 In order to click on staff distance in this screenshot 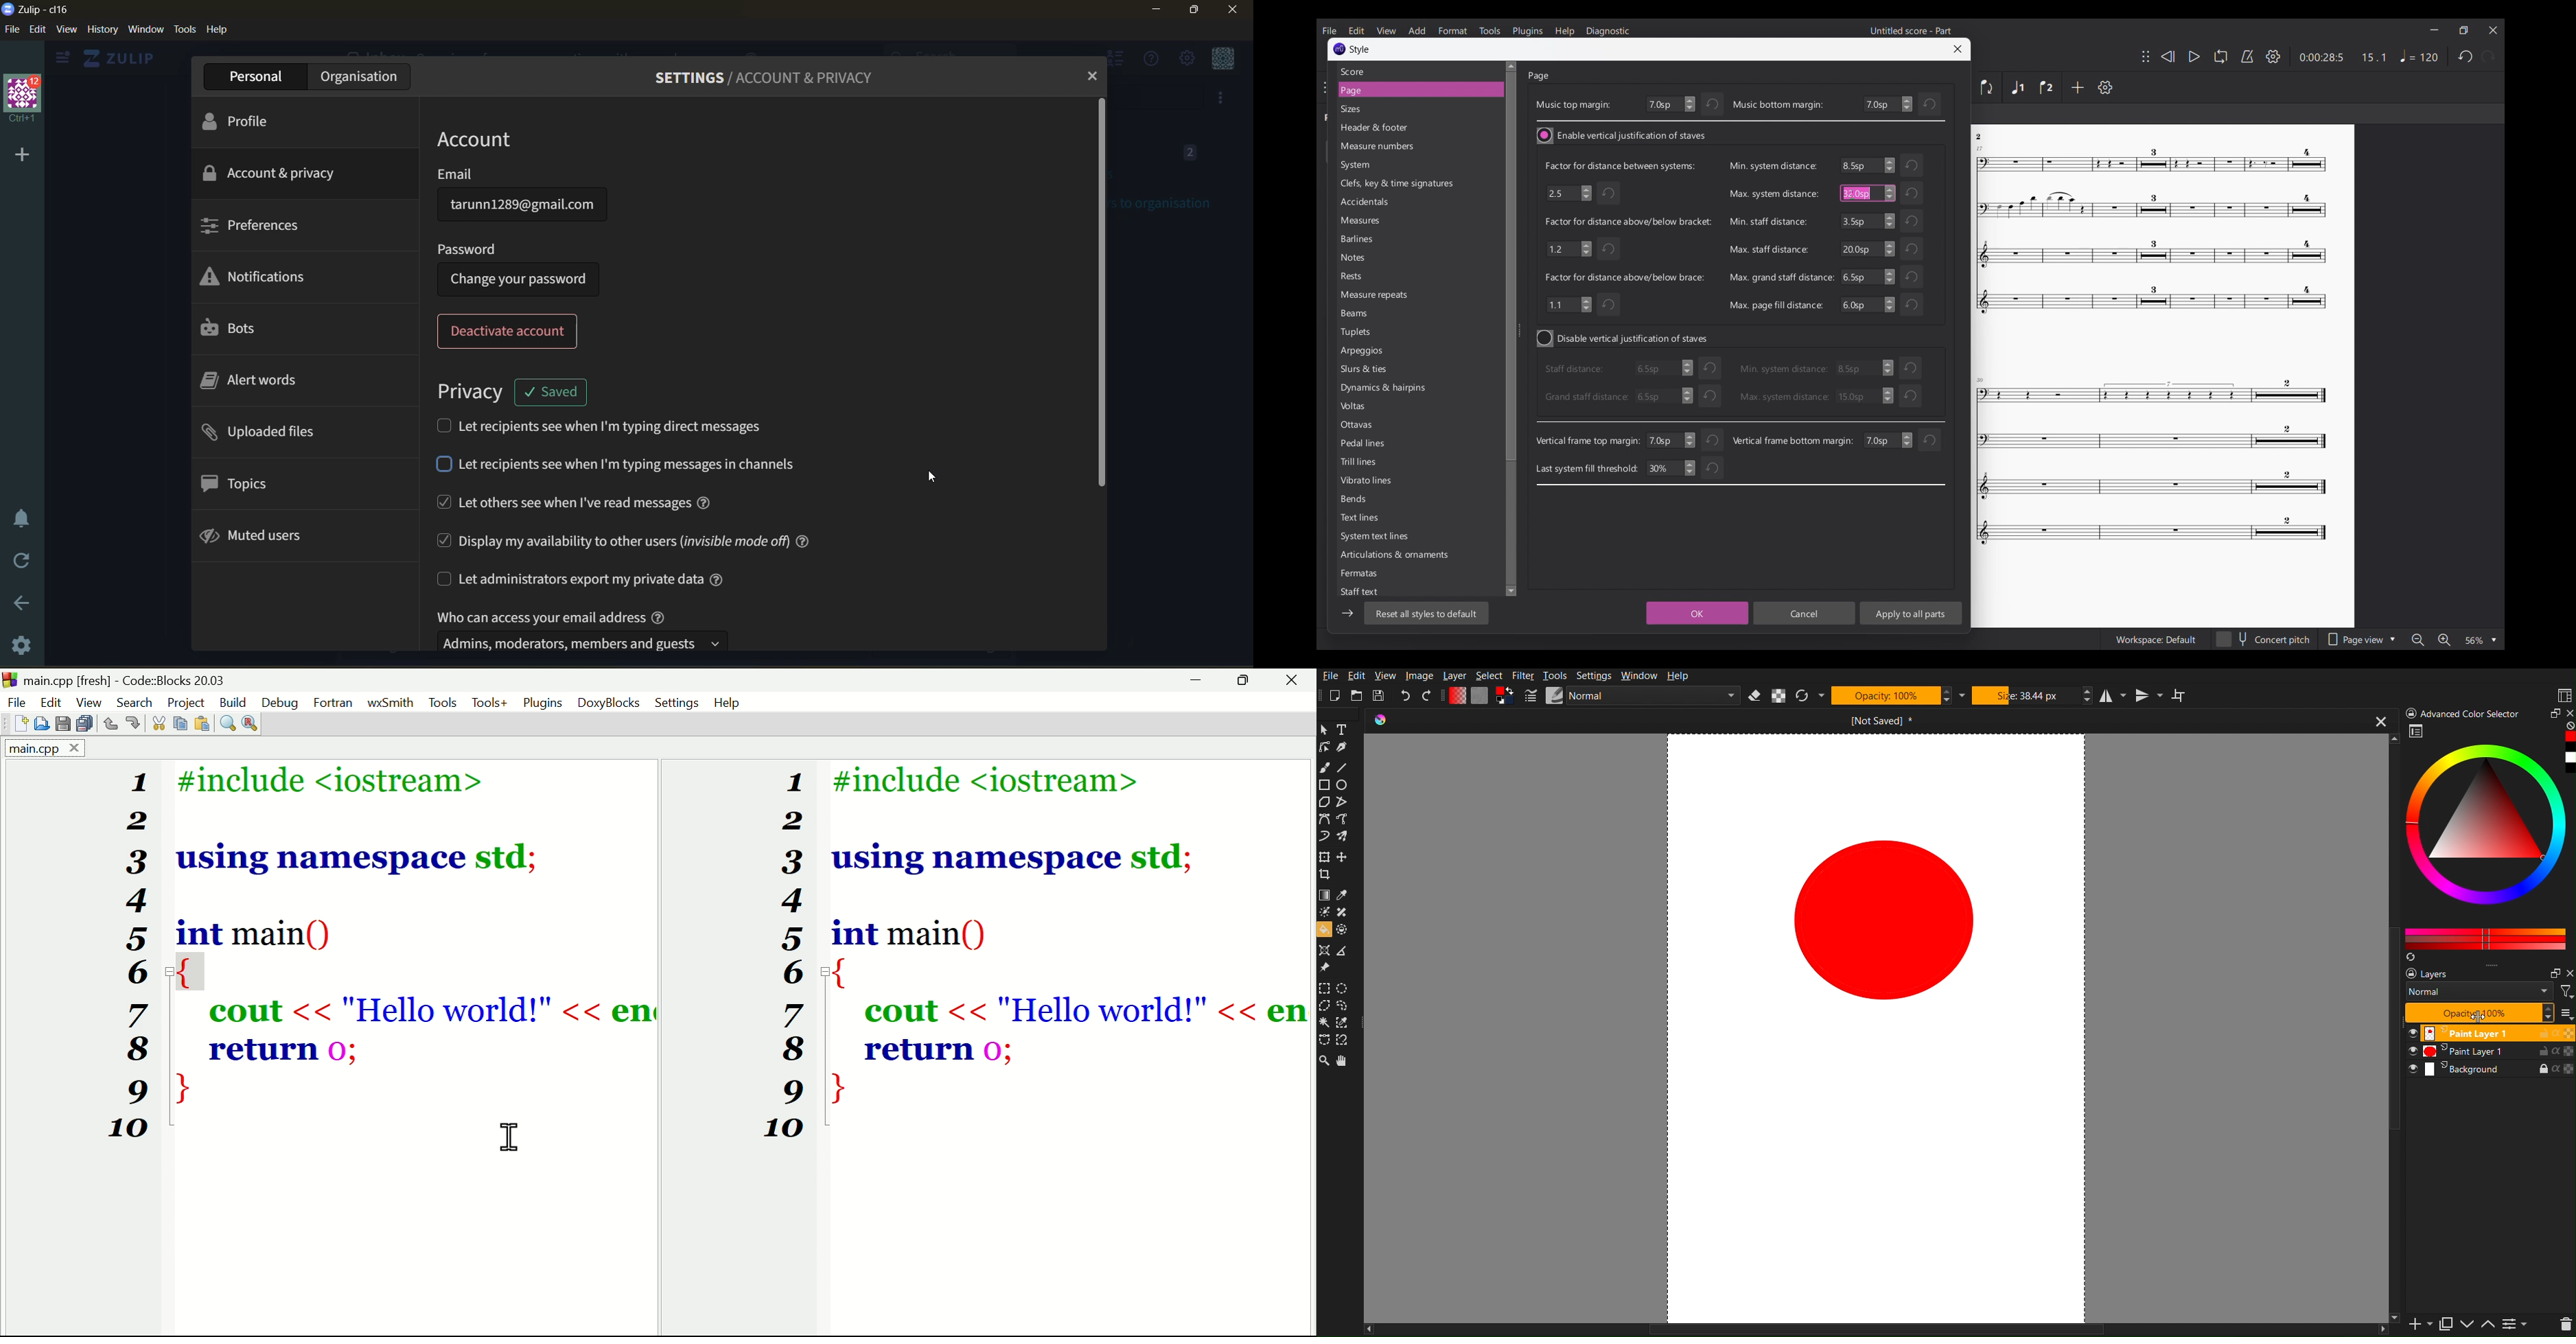, I will do `click(1577, 370)`.